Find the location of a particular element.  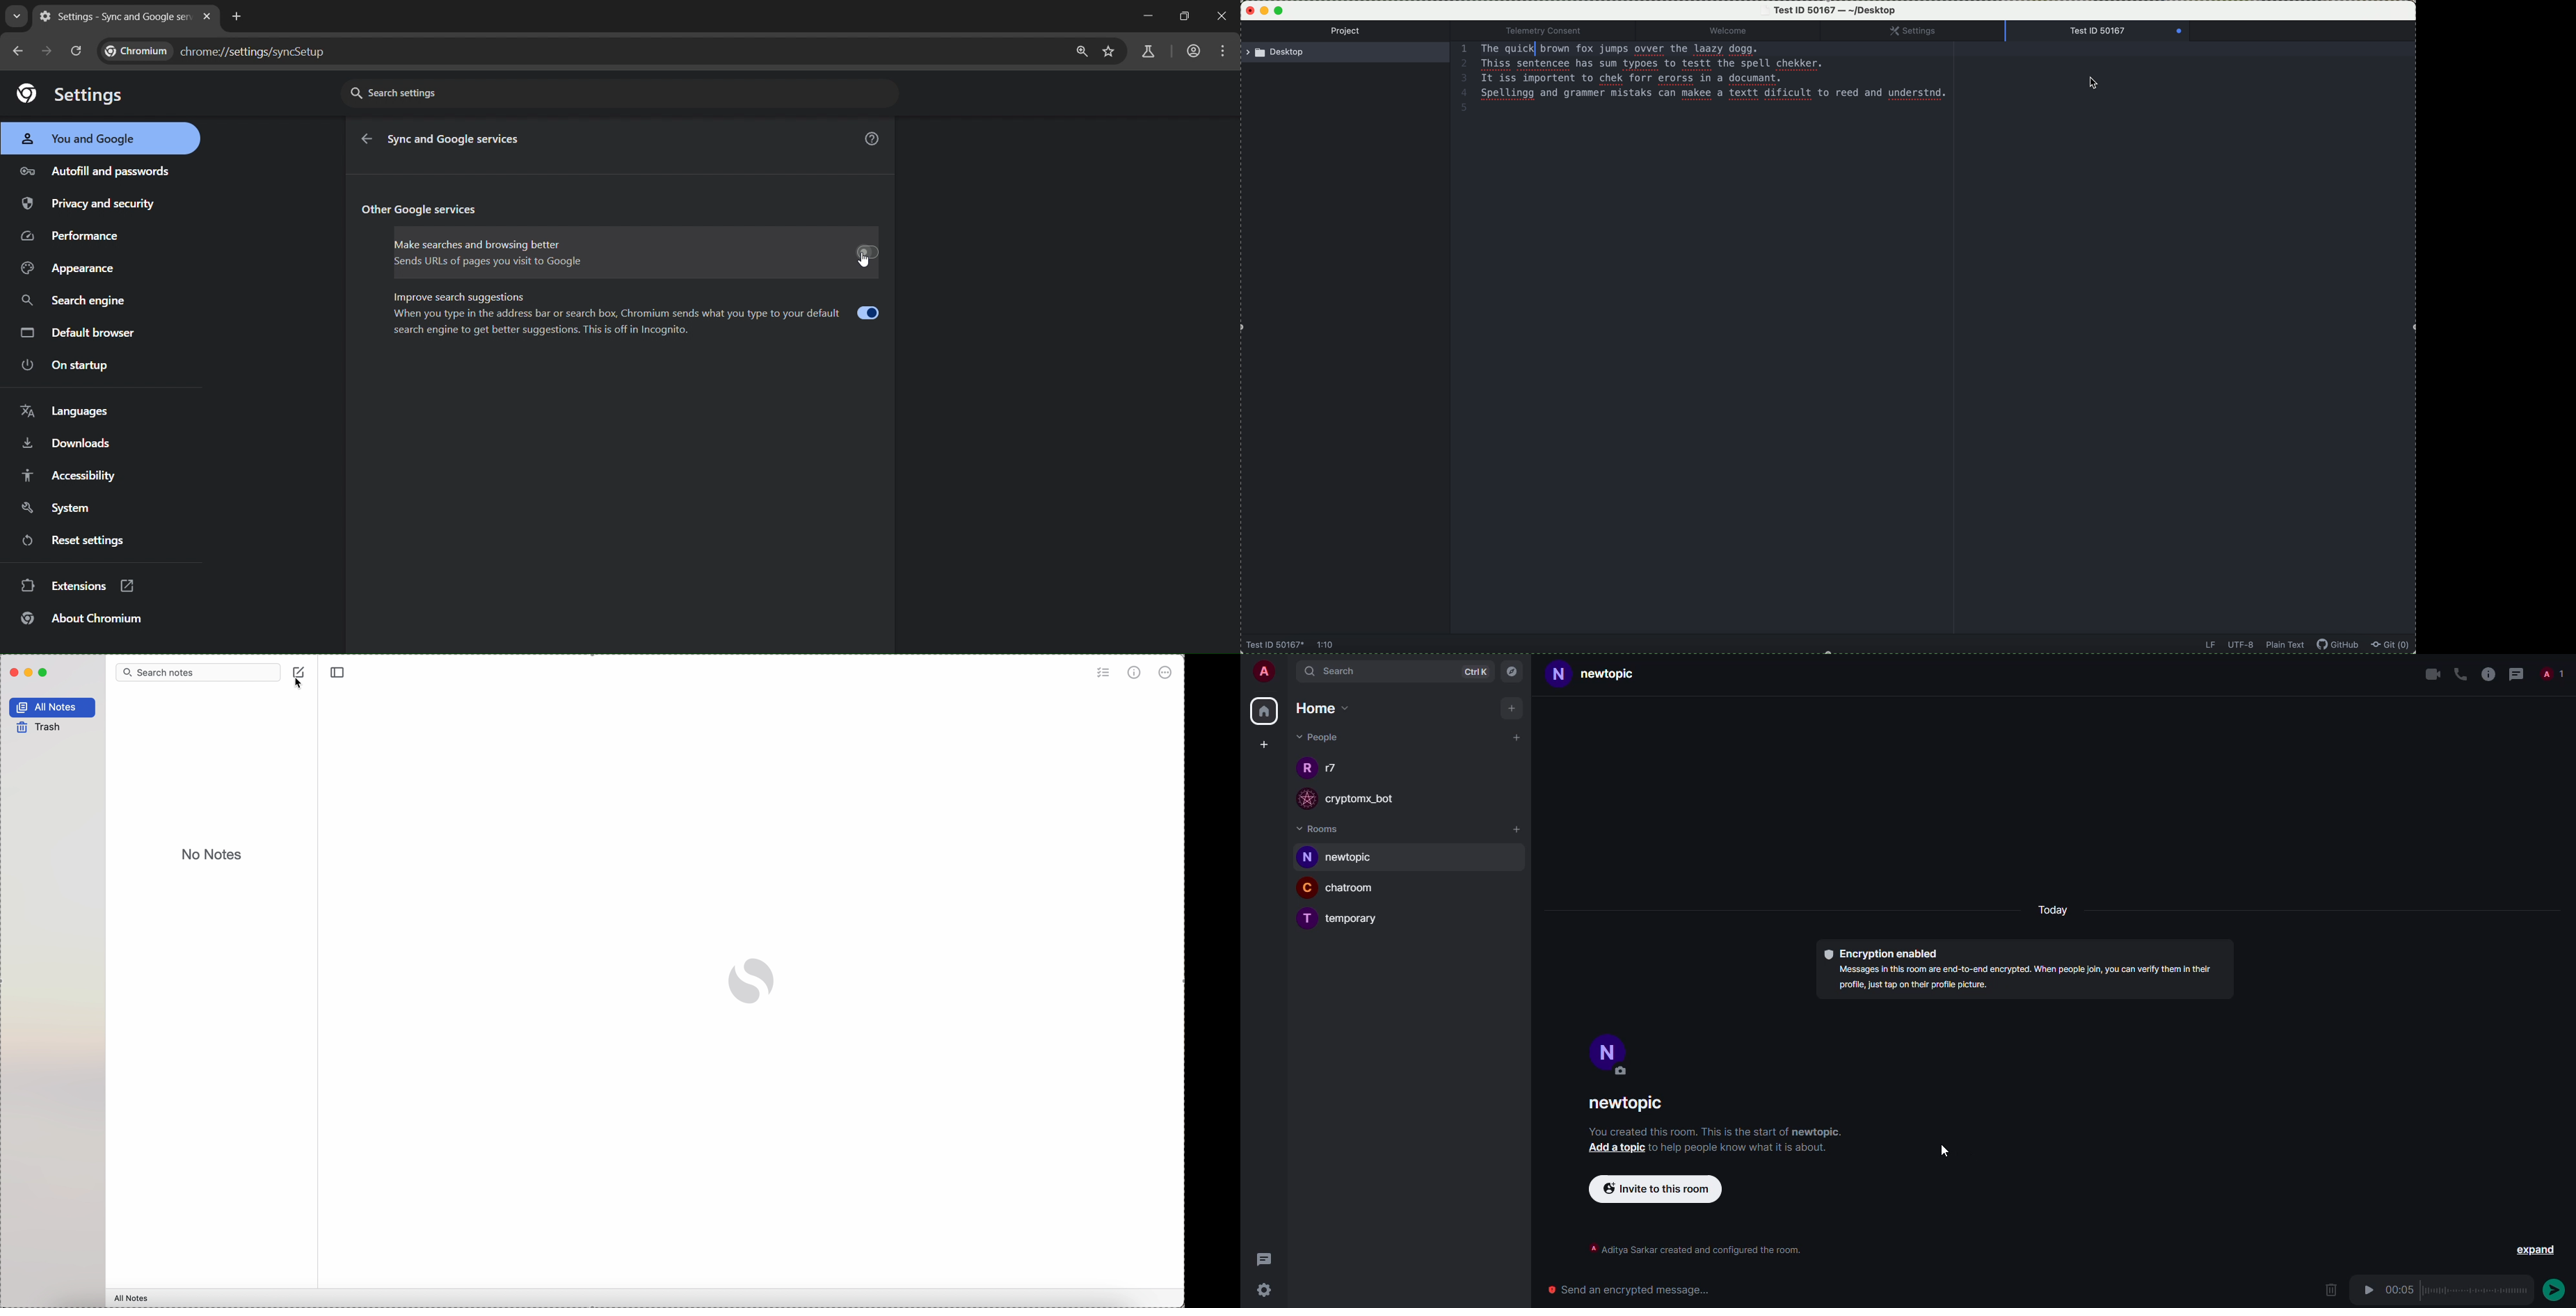

trash is located at coordinates (40, 728).